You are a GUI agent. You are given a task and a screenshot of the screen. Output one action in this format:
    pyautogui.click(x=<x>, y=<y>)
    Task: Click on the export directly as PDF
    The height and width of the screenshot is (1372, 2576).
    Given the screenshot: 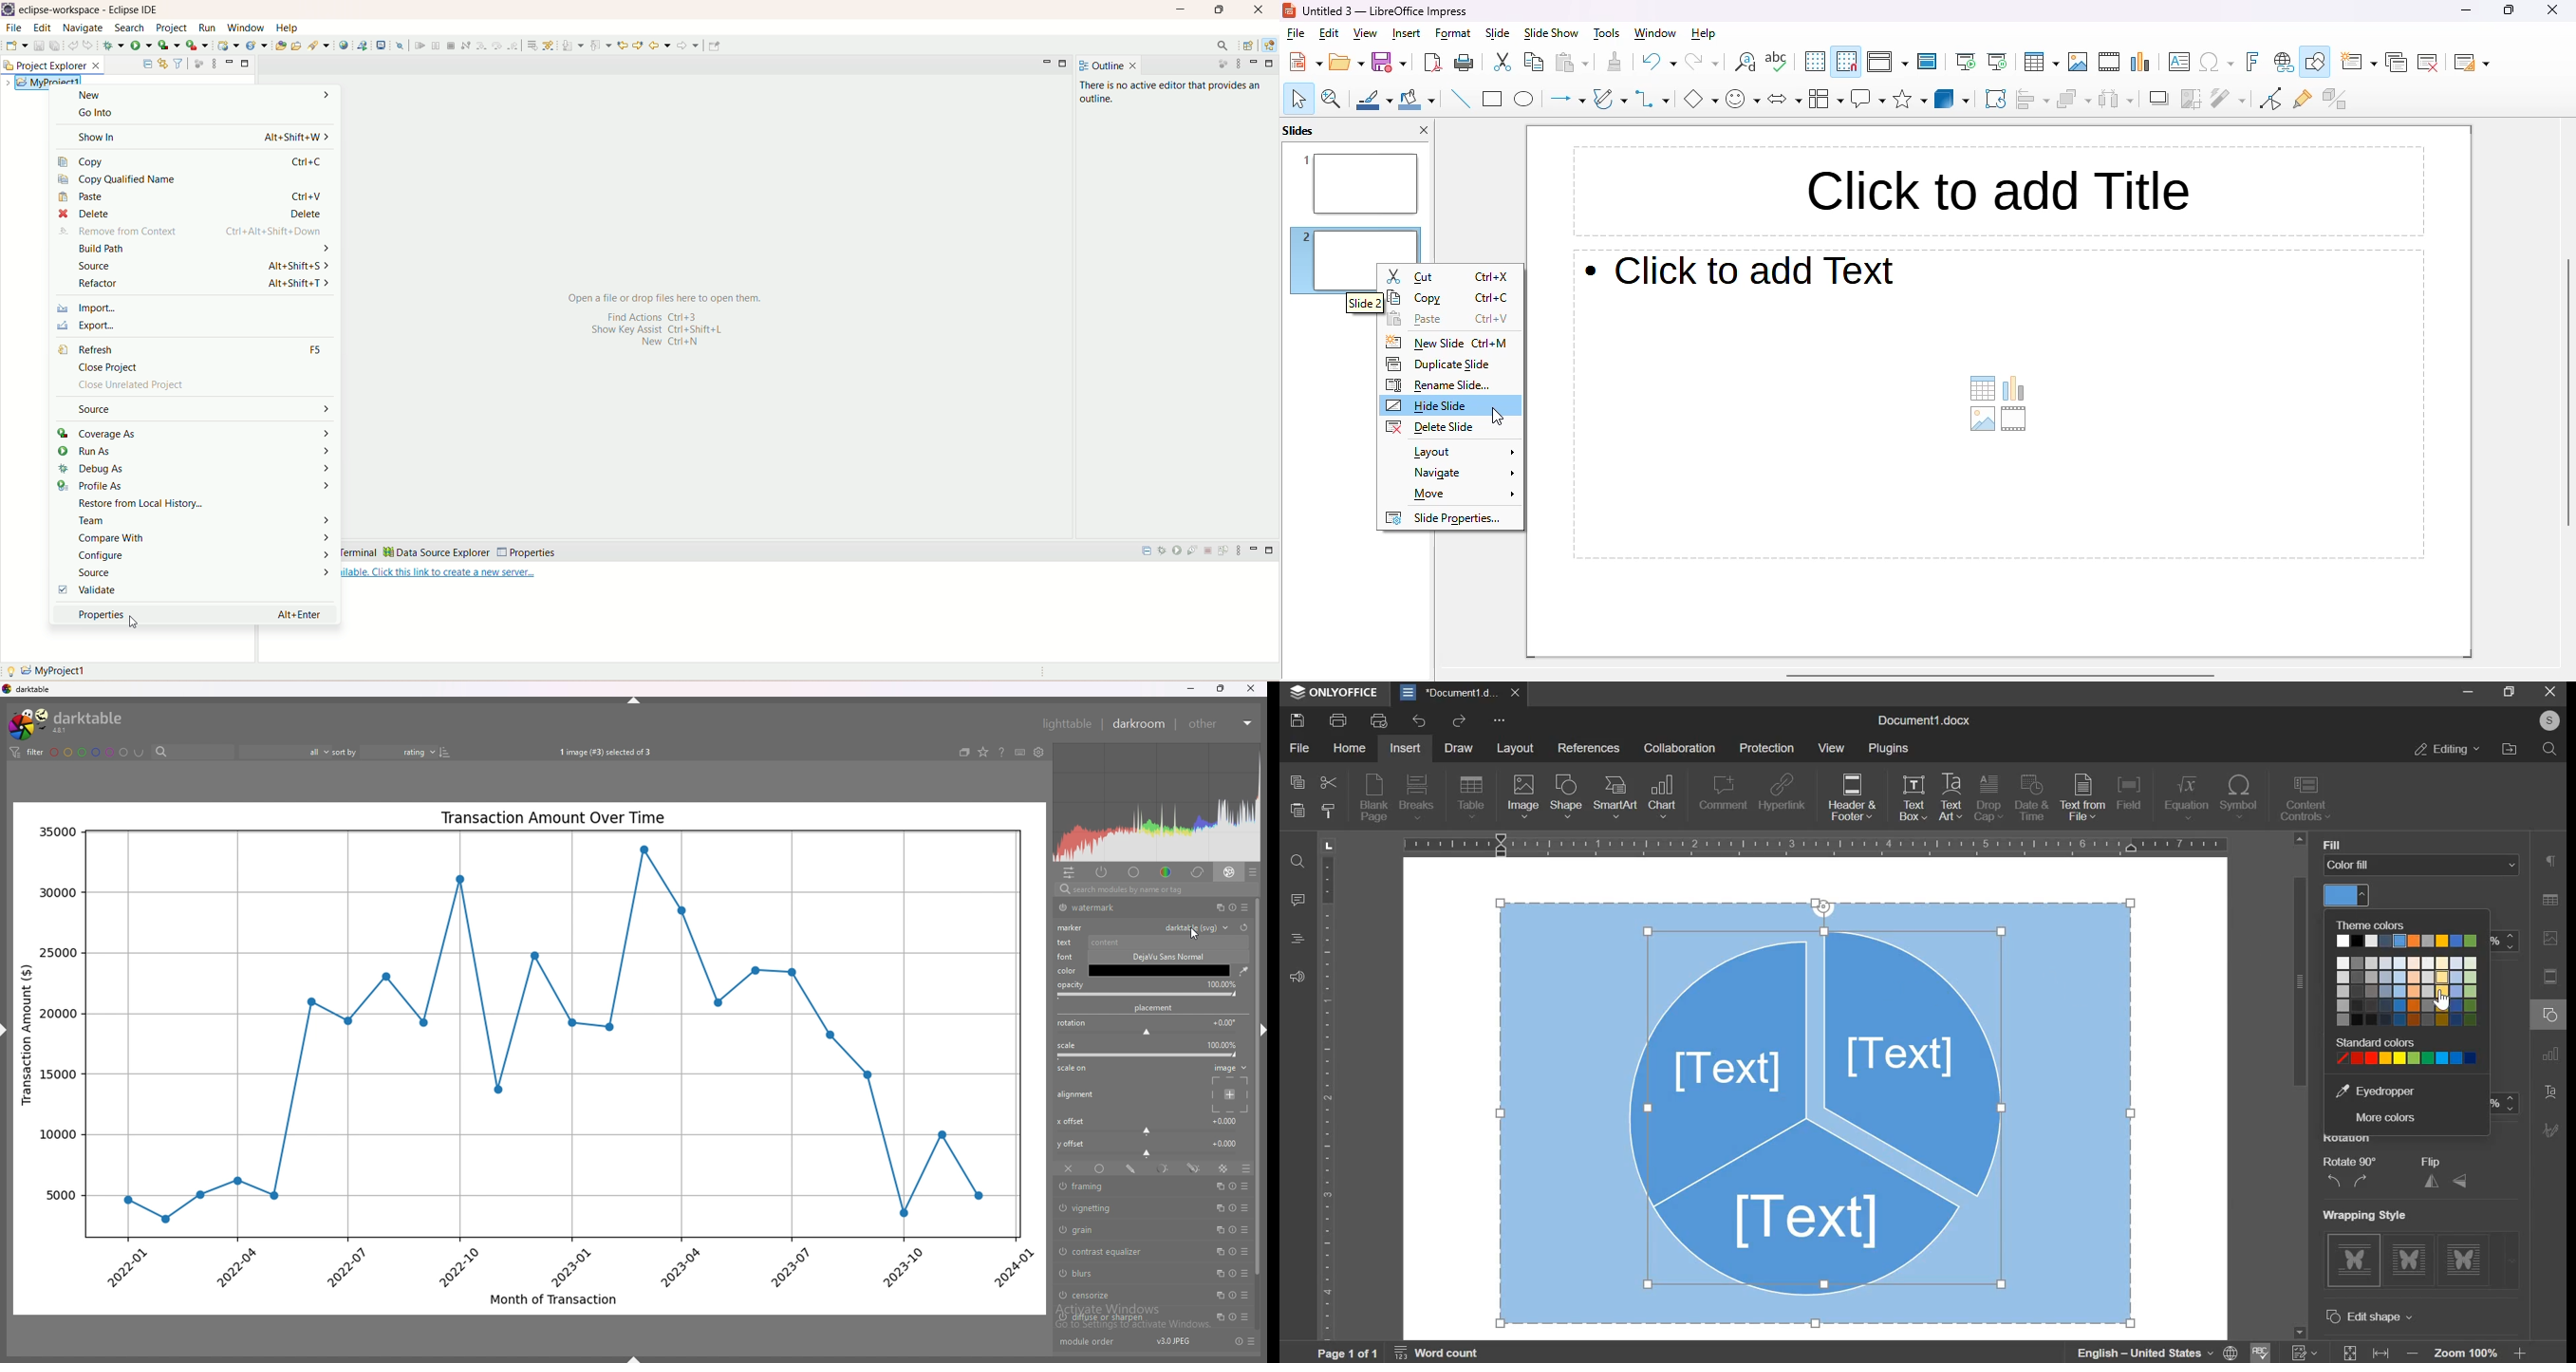 What is the action you would take?
    pyautogui.click(x=1433, y=63)
    